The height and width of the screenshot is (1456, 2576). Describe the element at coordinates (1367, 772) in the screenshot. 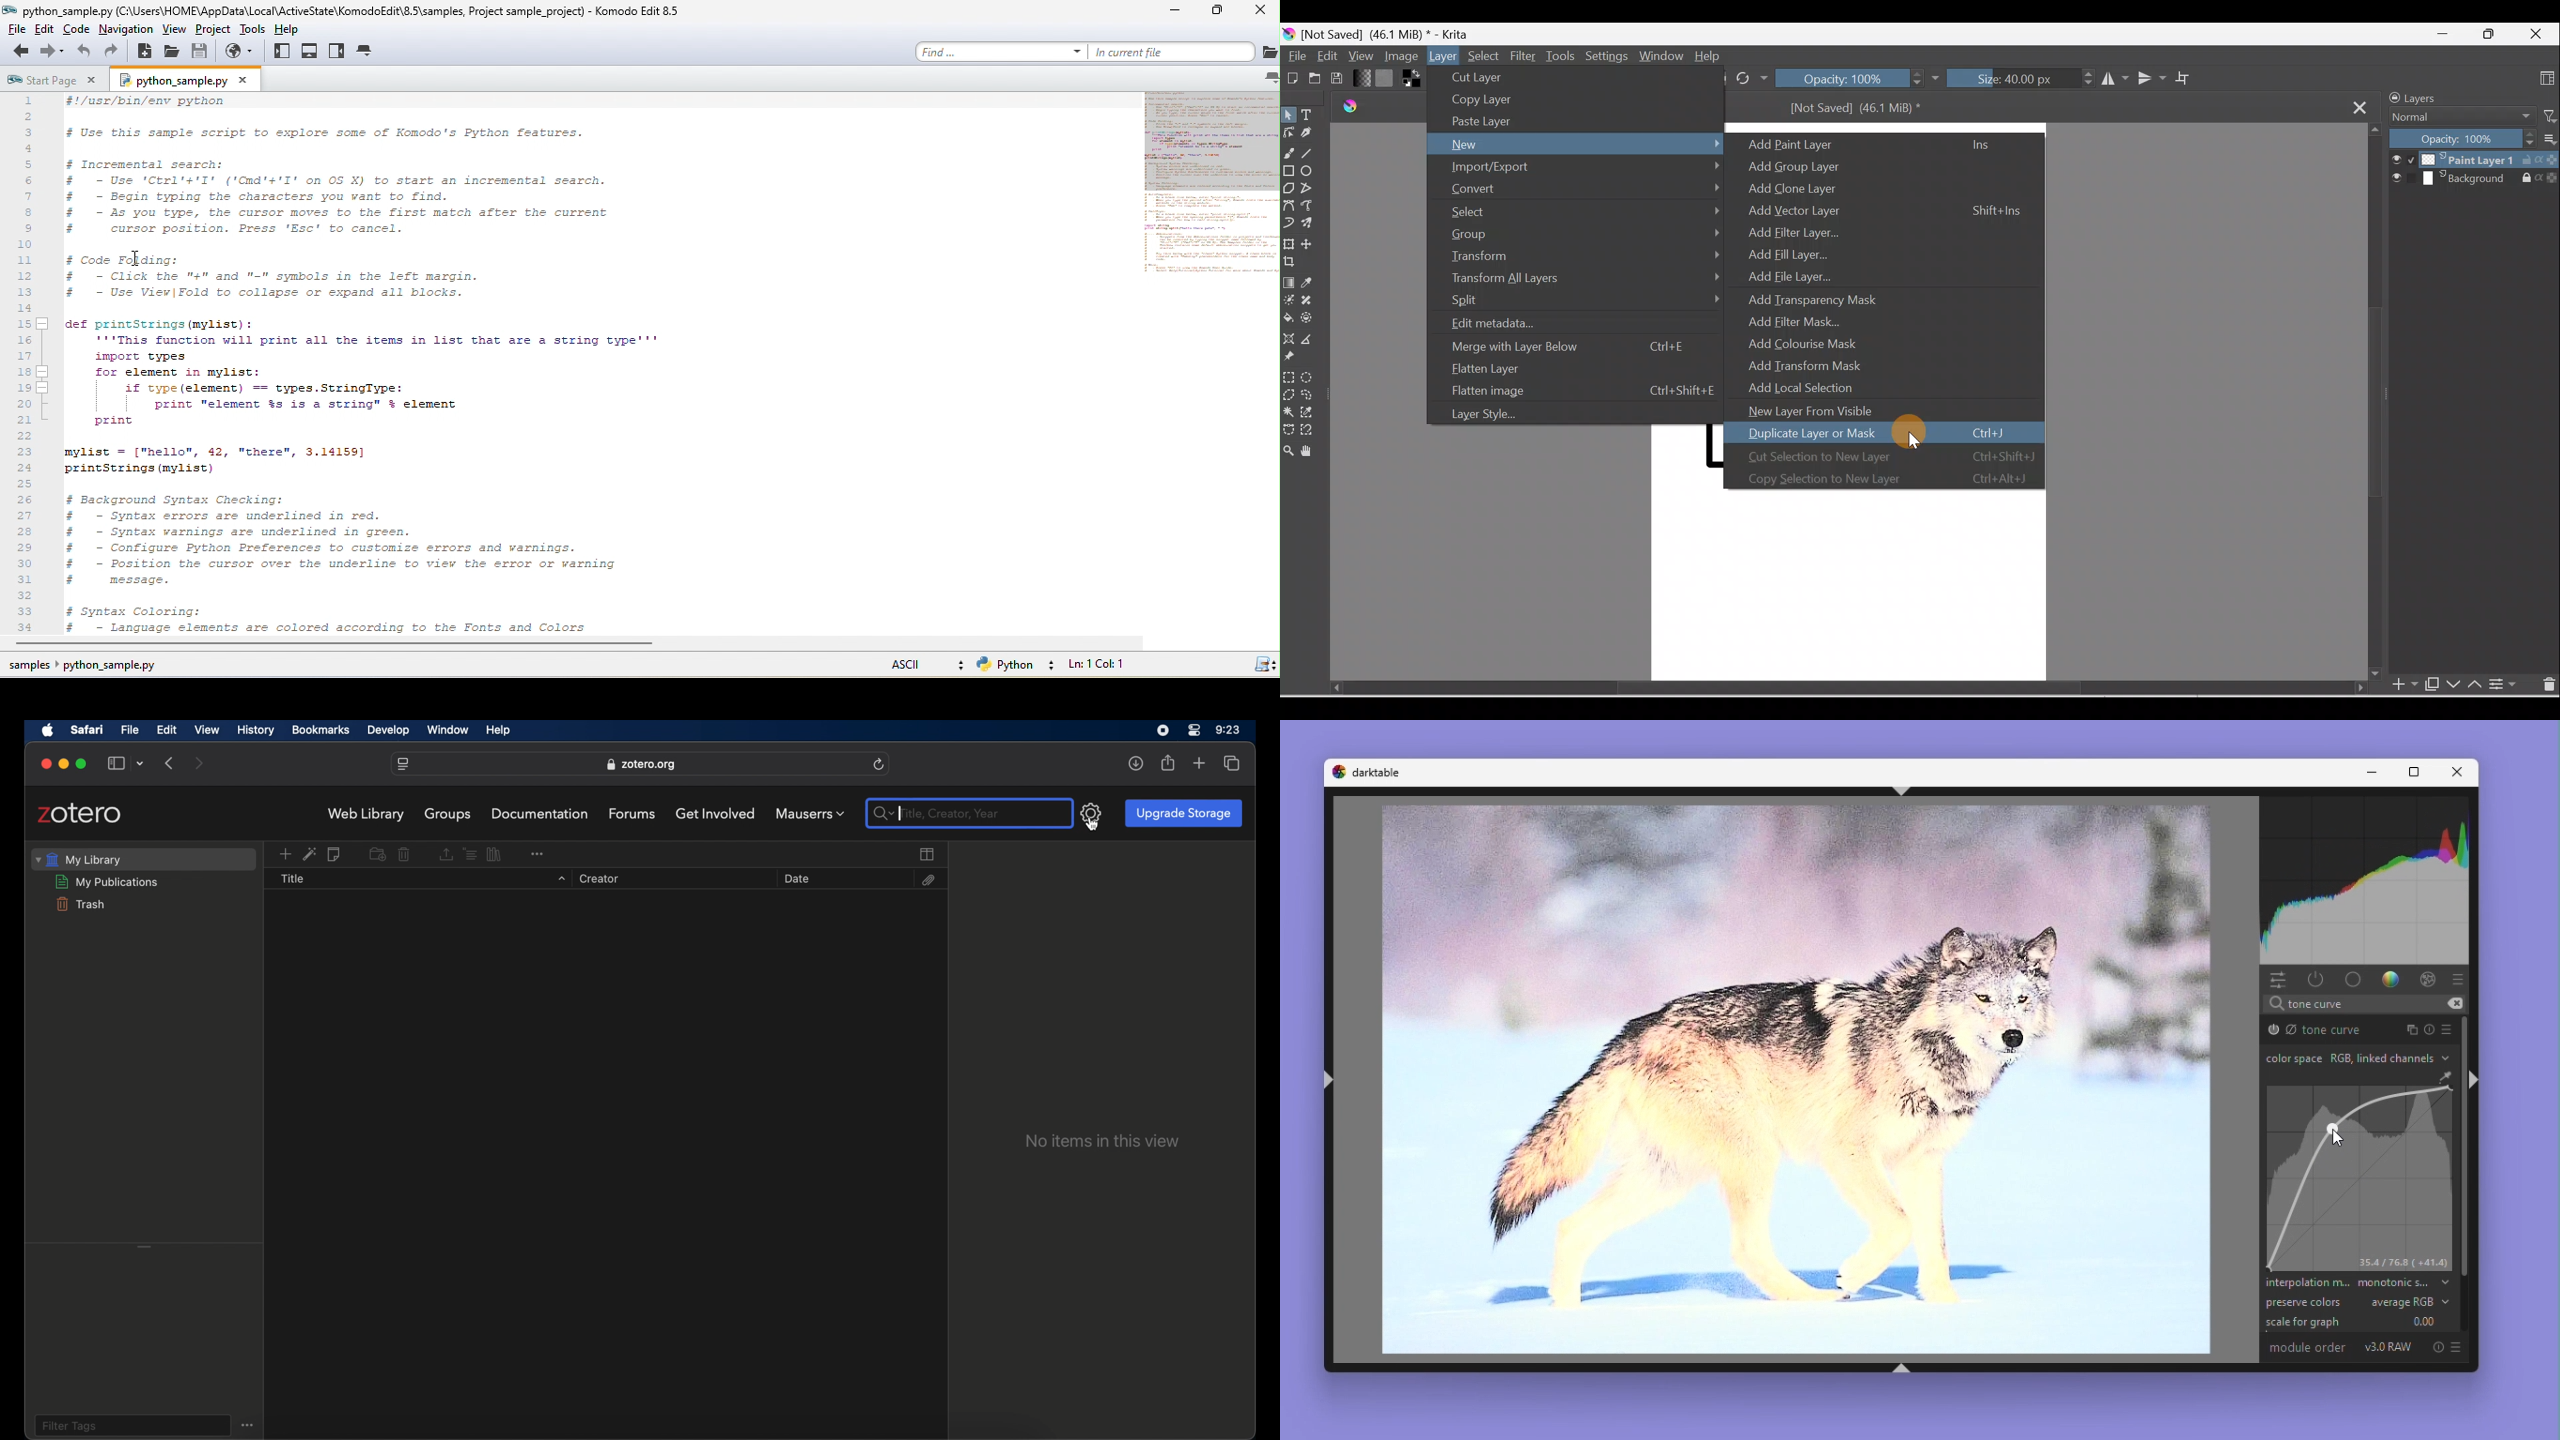

I see `Dark table logo` at that location.